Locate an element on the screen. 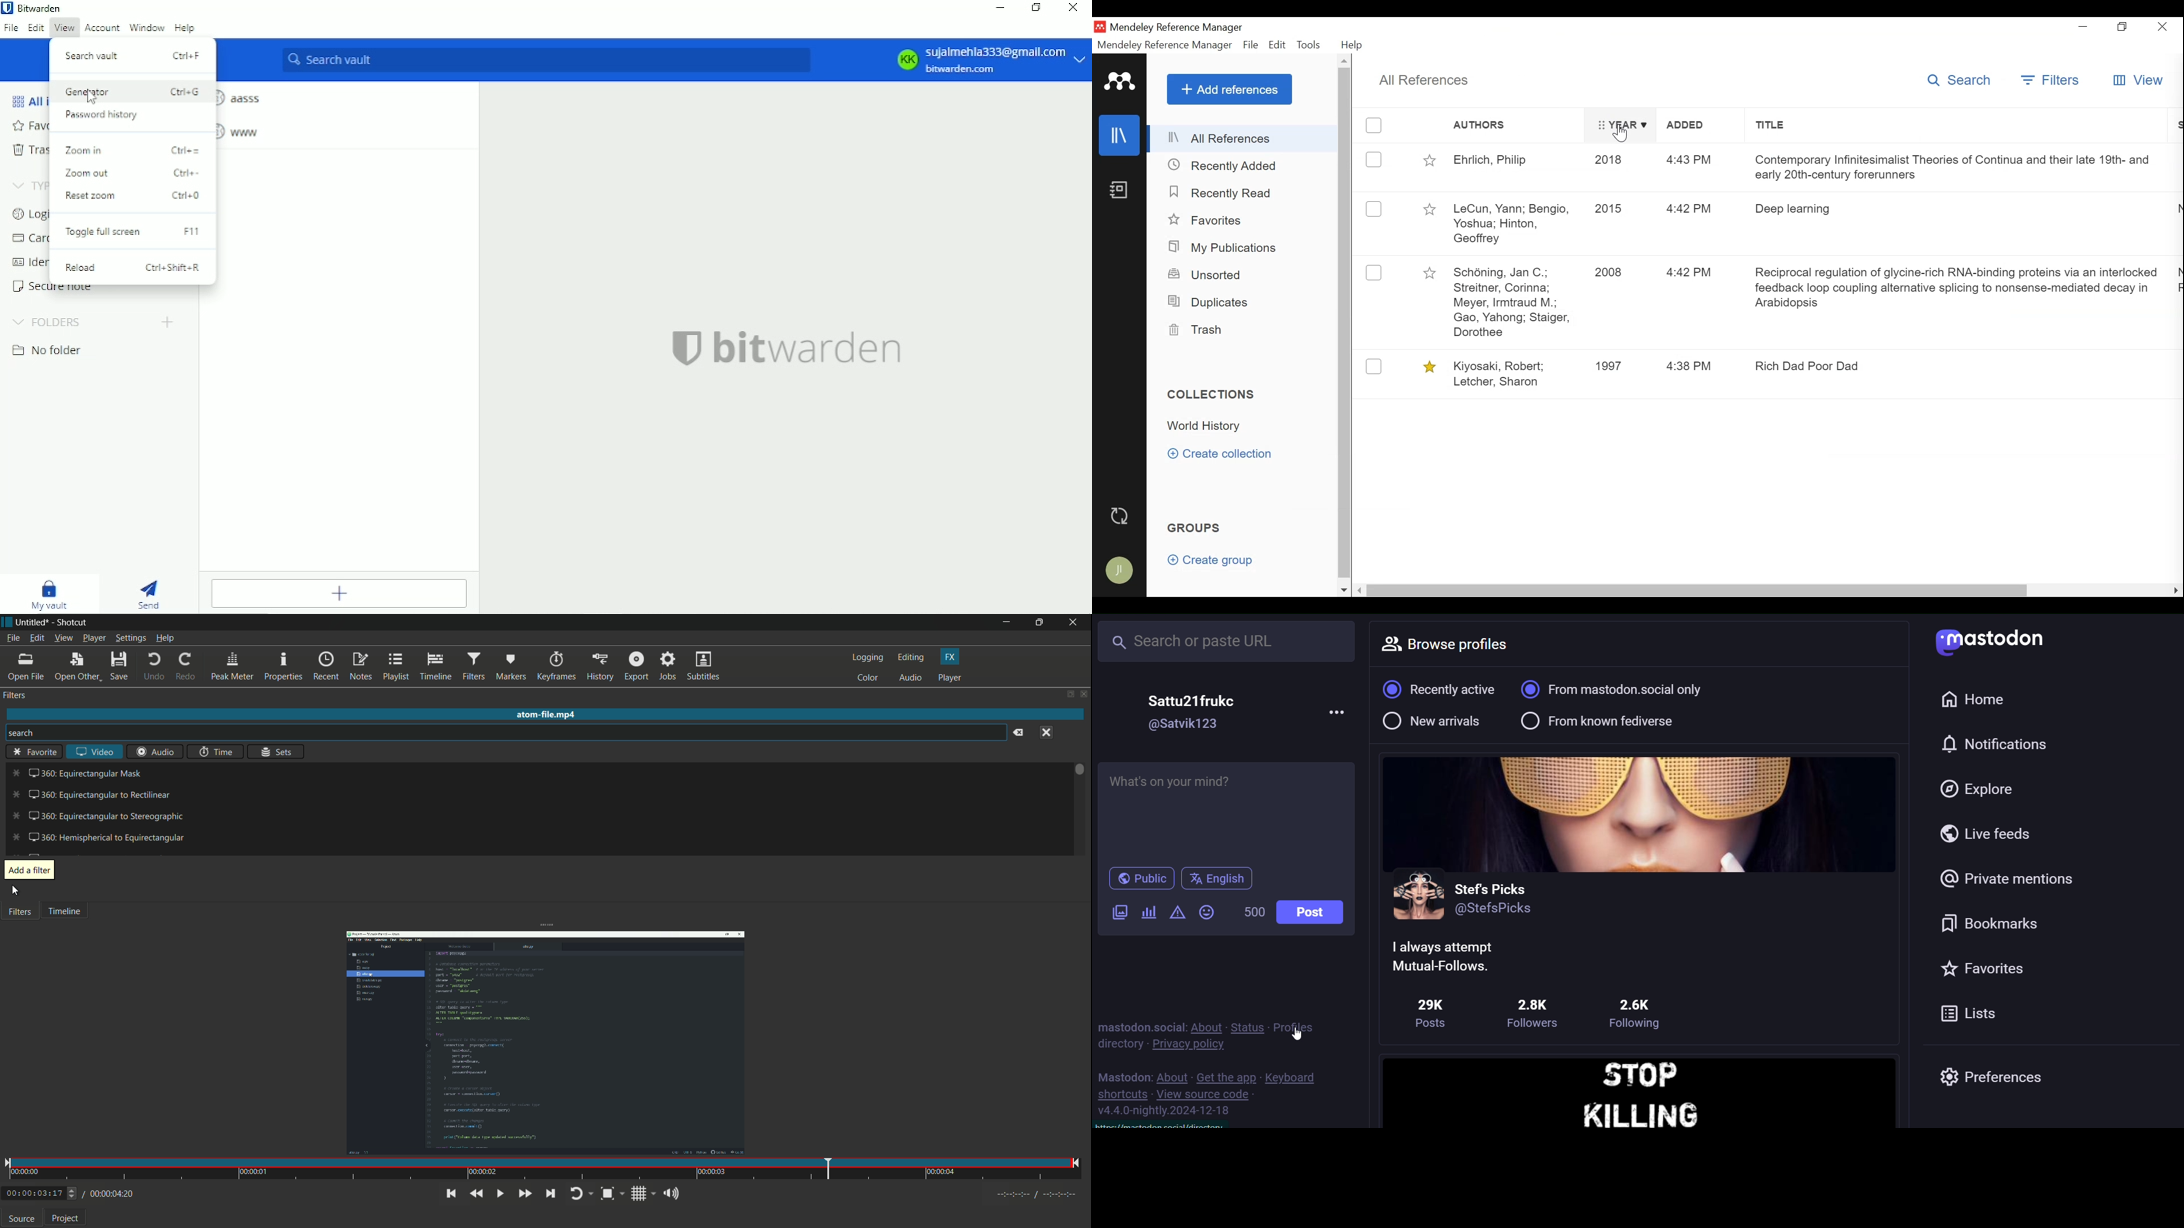 The image size is (2184, 1232). id is located at coordinates (1493, 912).